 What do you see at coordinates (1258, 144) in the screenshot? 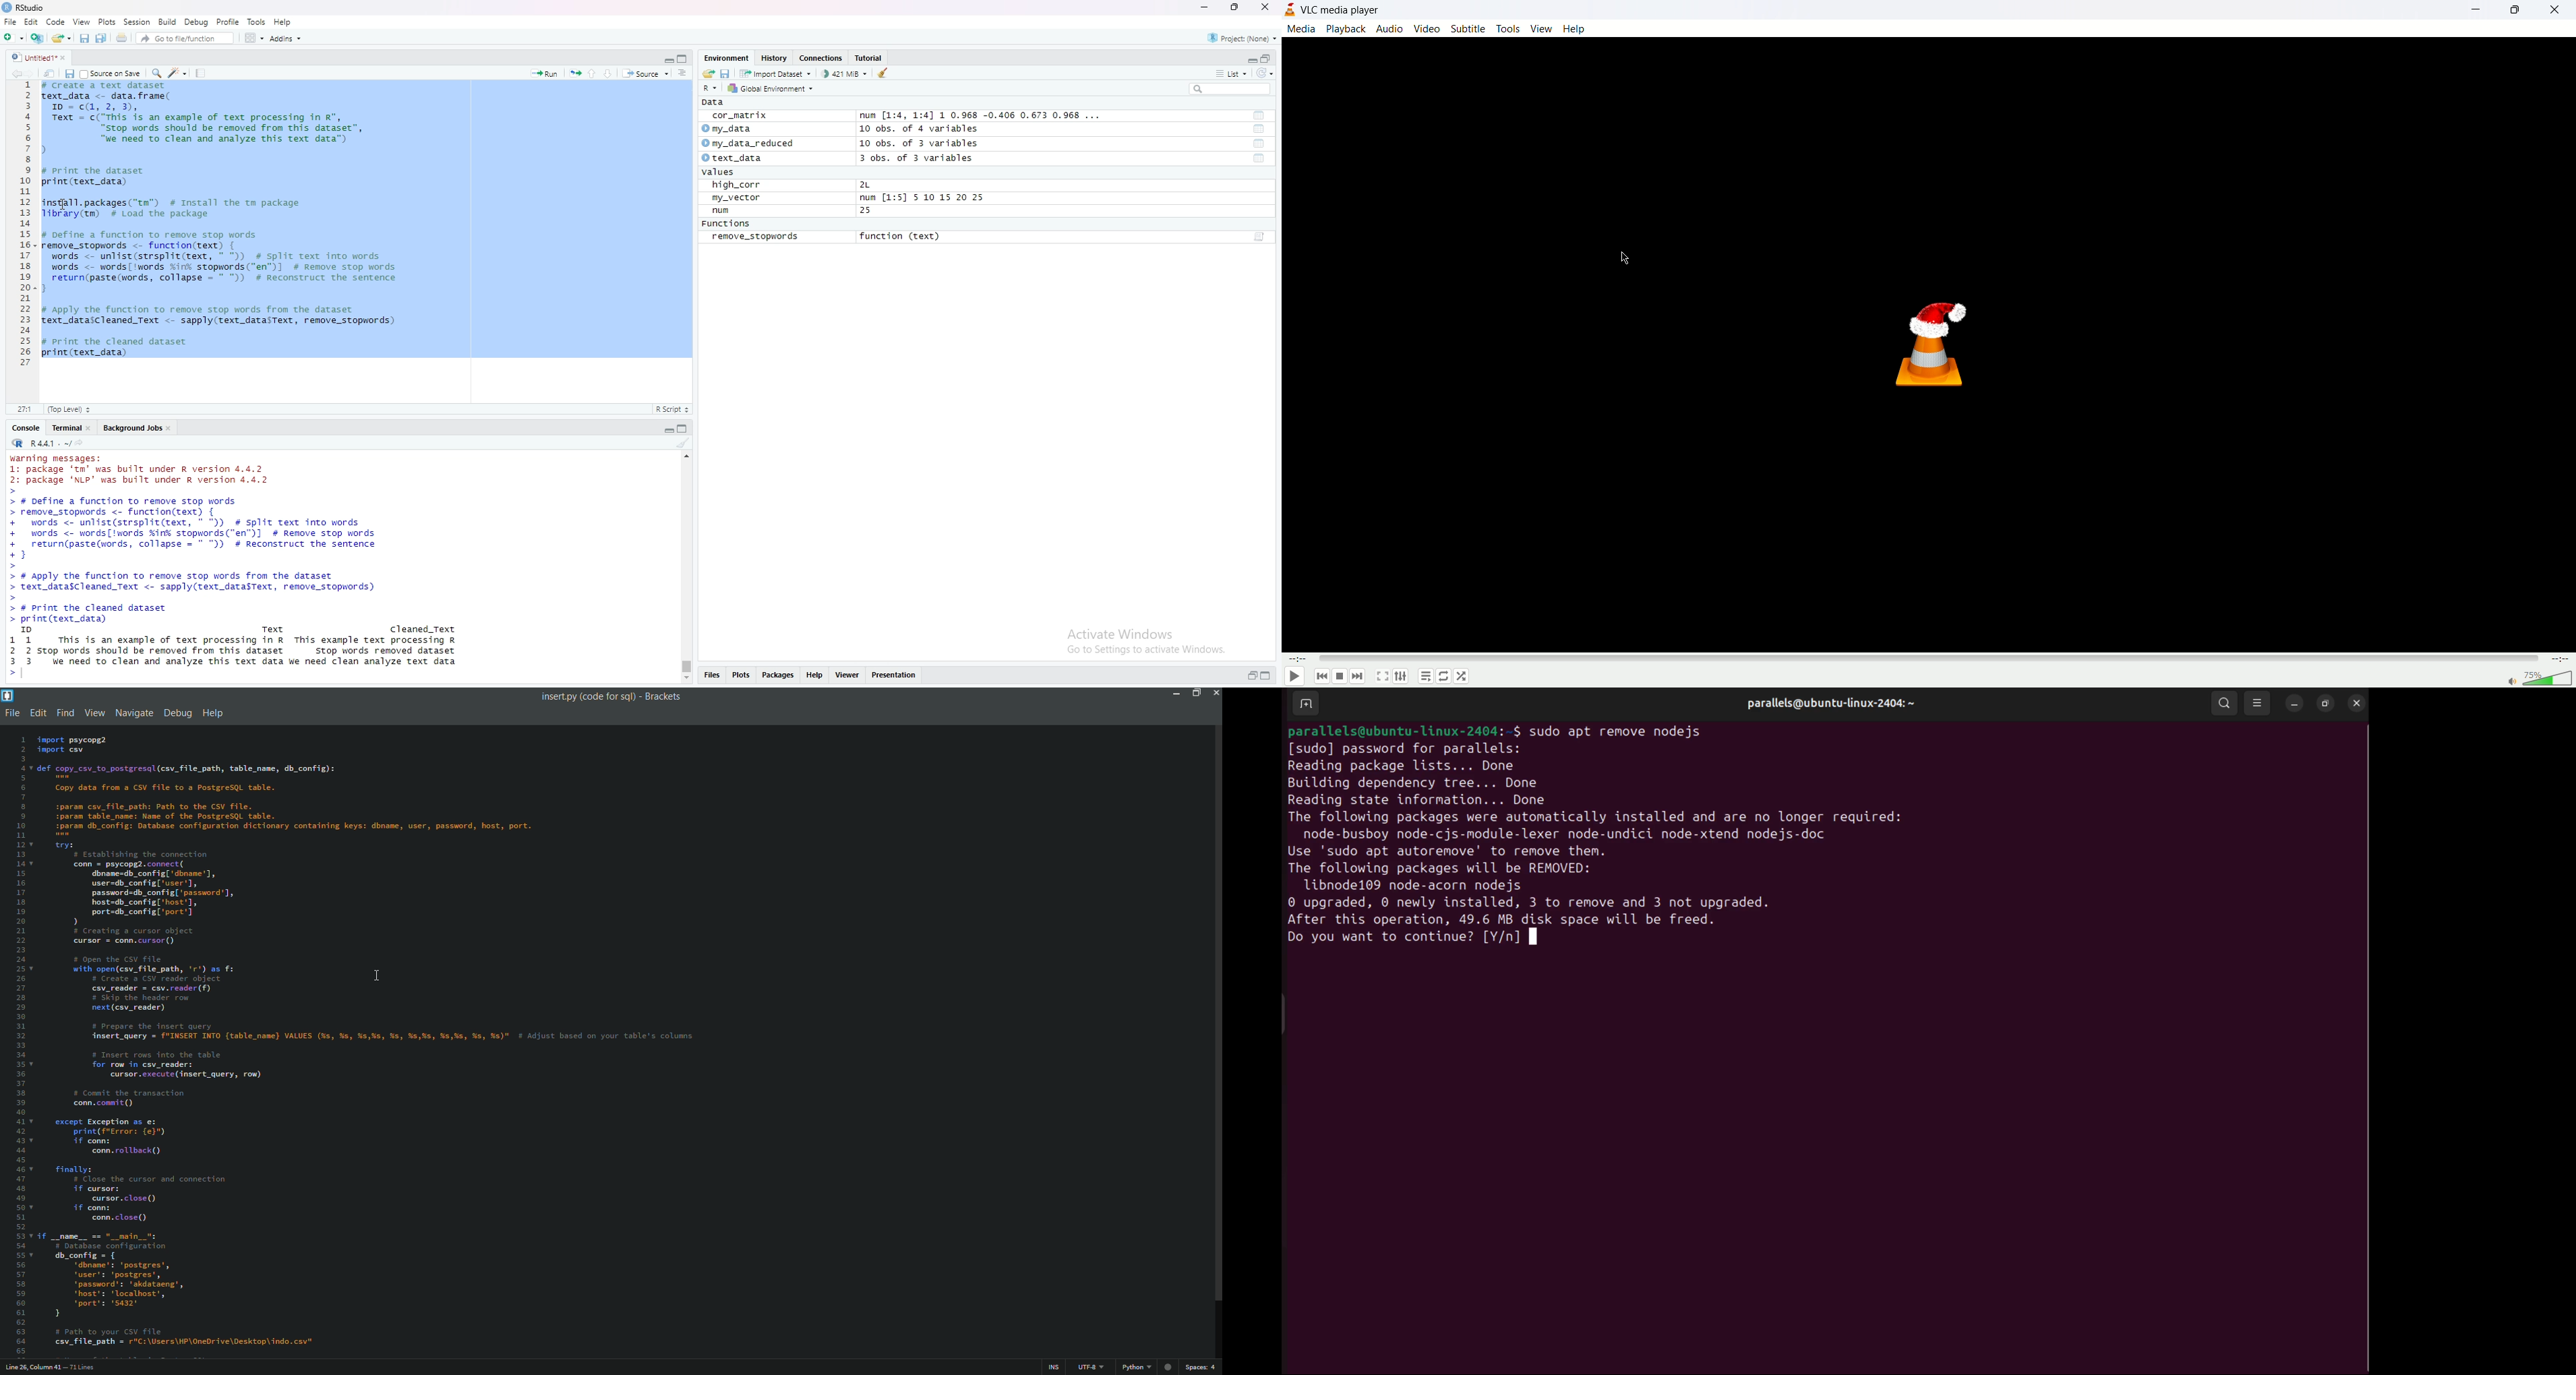
I see `functions ` at bounding box center [1258, 144].